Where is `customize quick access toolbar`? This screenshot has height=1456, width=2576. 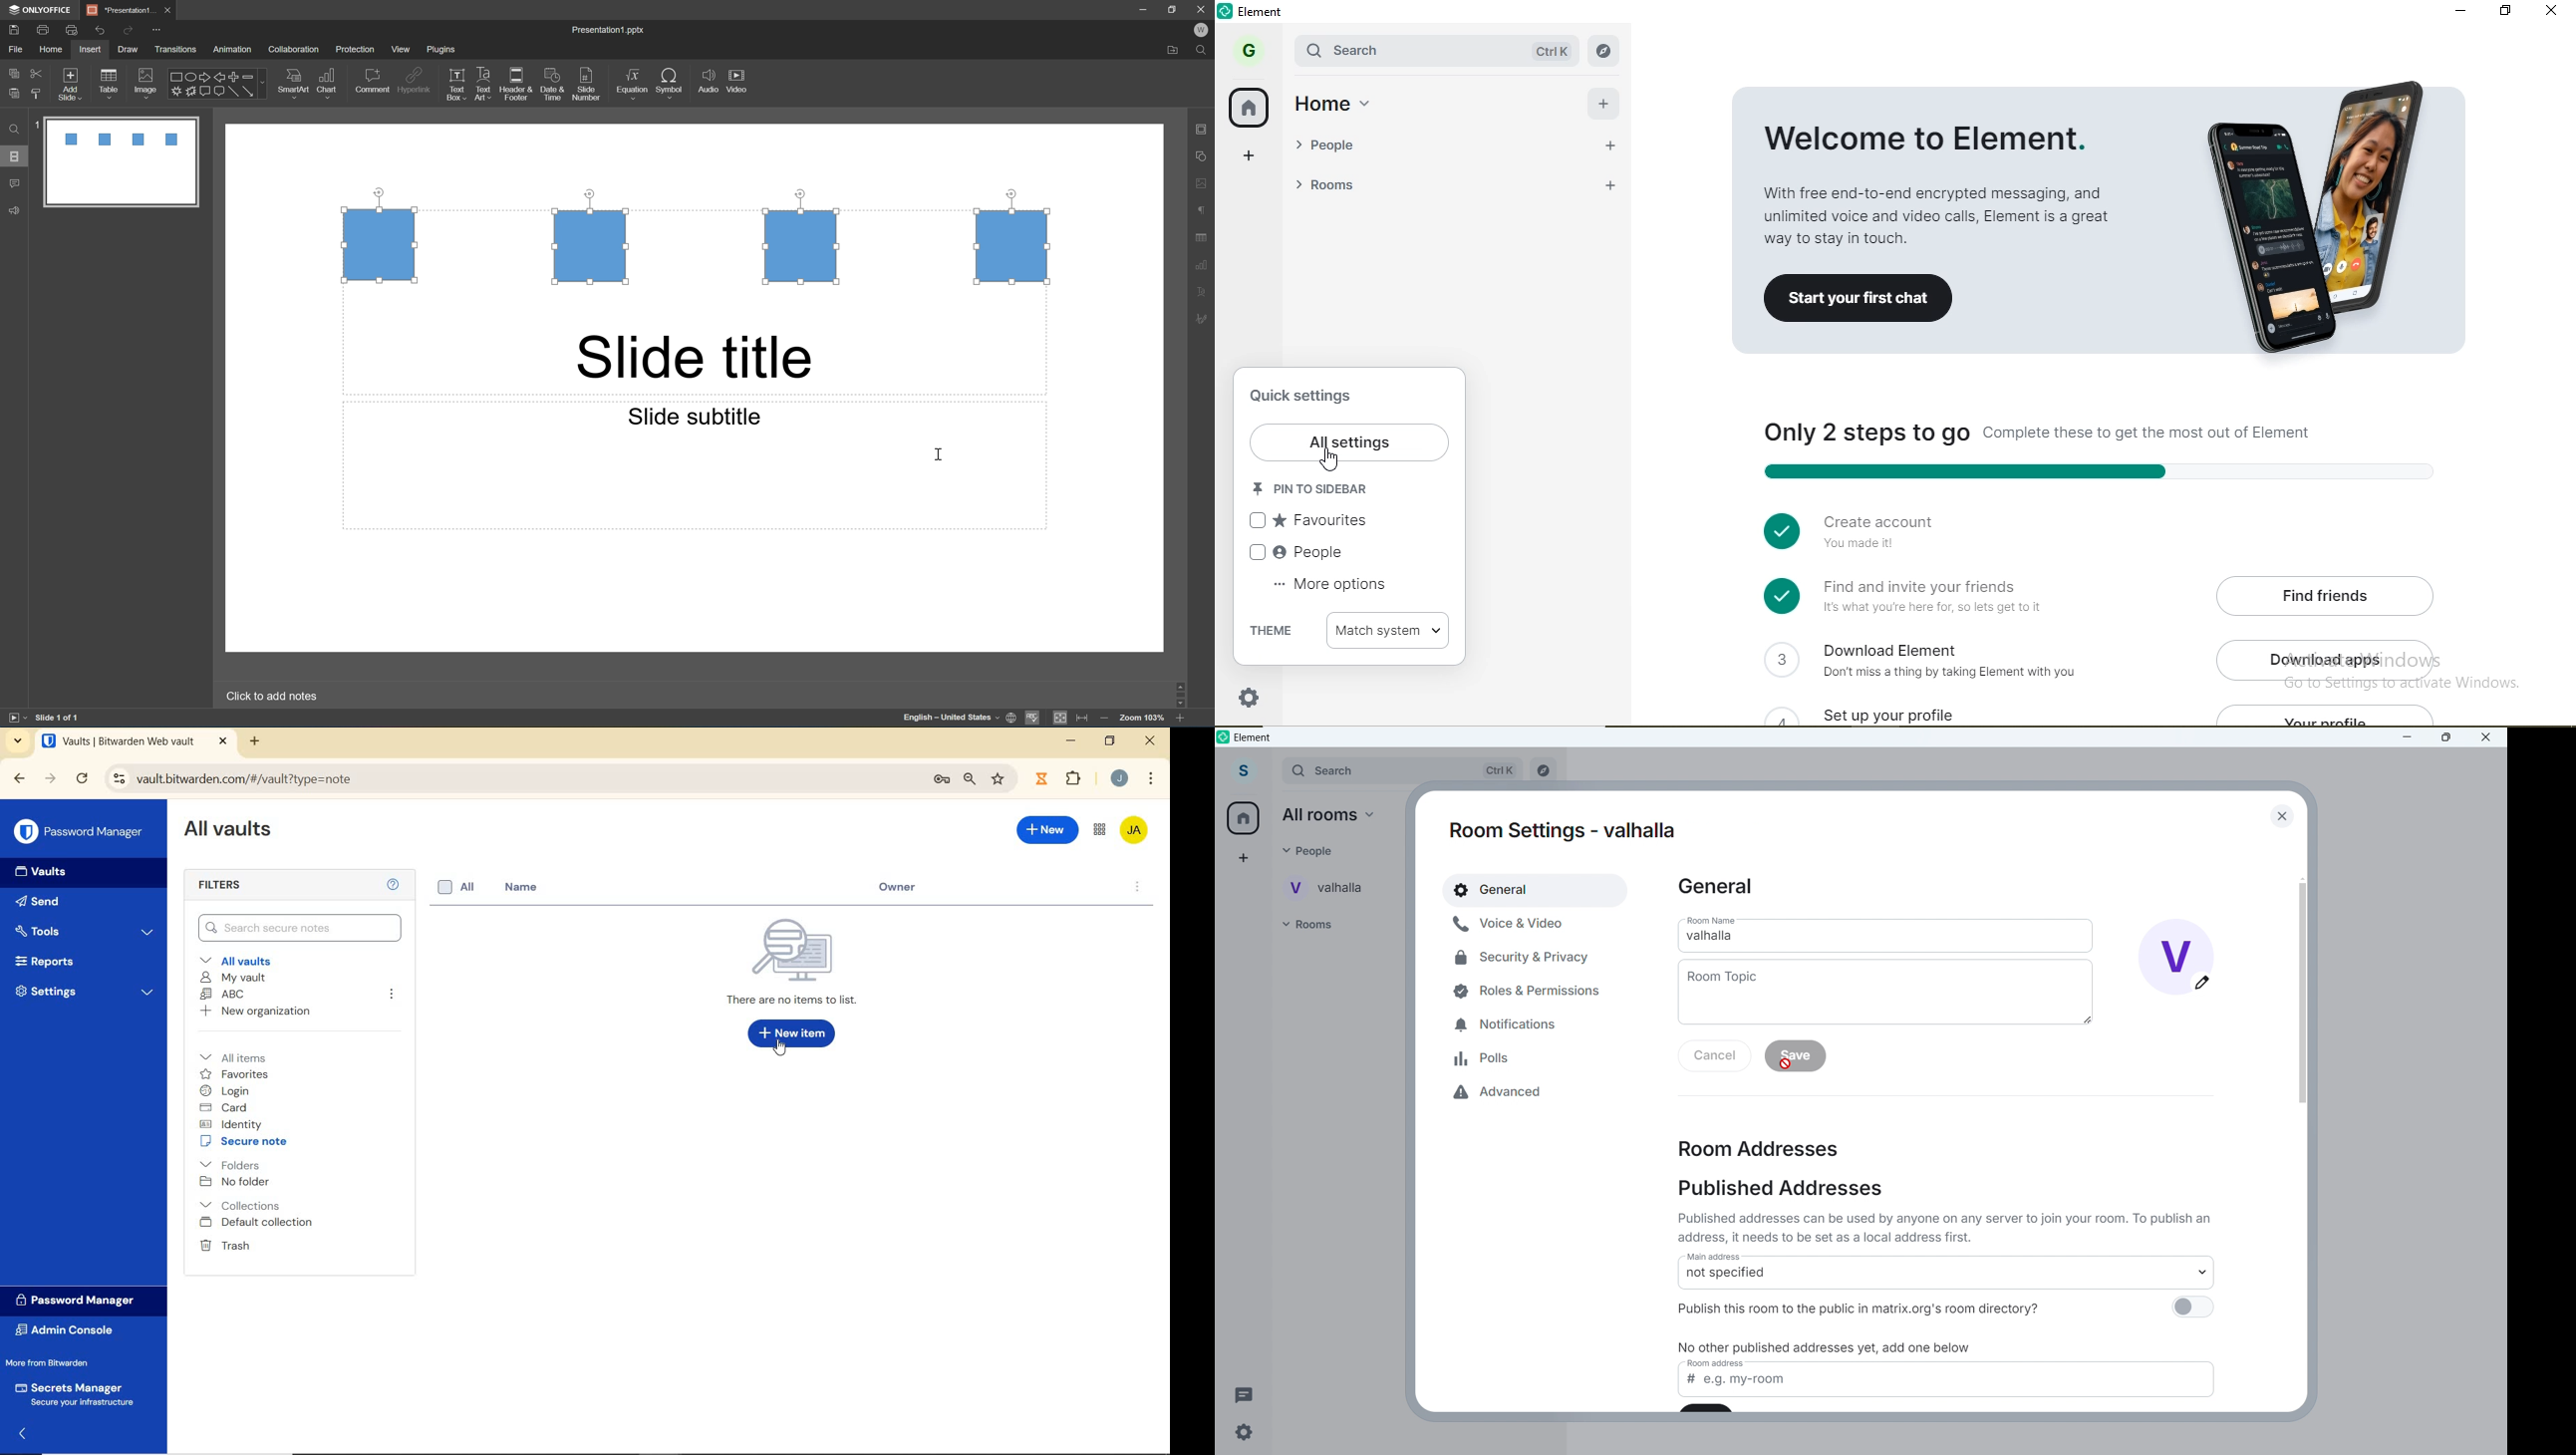 customize quick access toolbar is located at coordinates (157, 29).